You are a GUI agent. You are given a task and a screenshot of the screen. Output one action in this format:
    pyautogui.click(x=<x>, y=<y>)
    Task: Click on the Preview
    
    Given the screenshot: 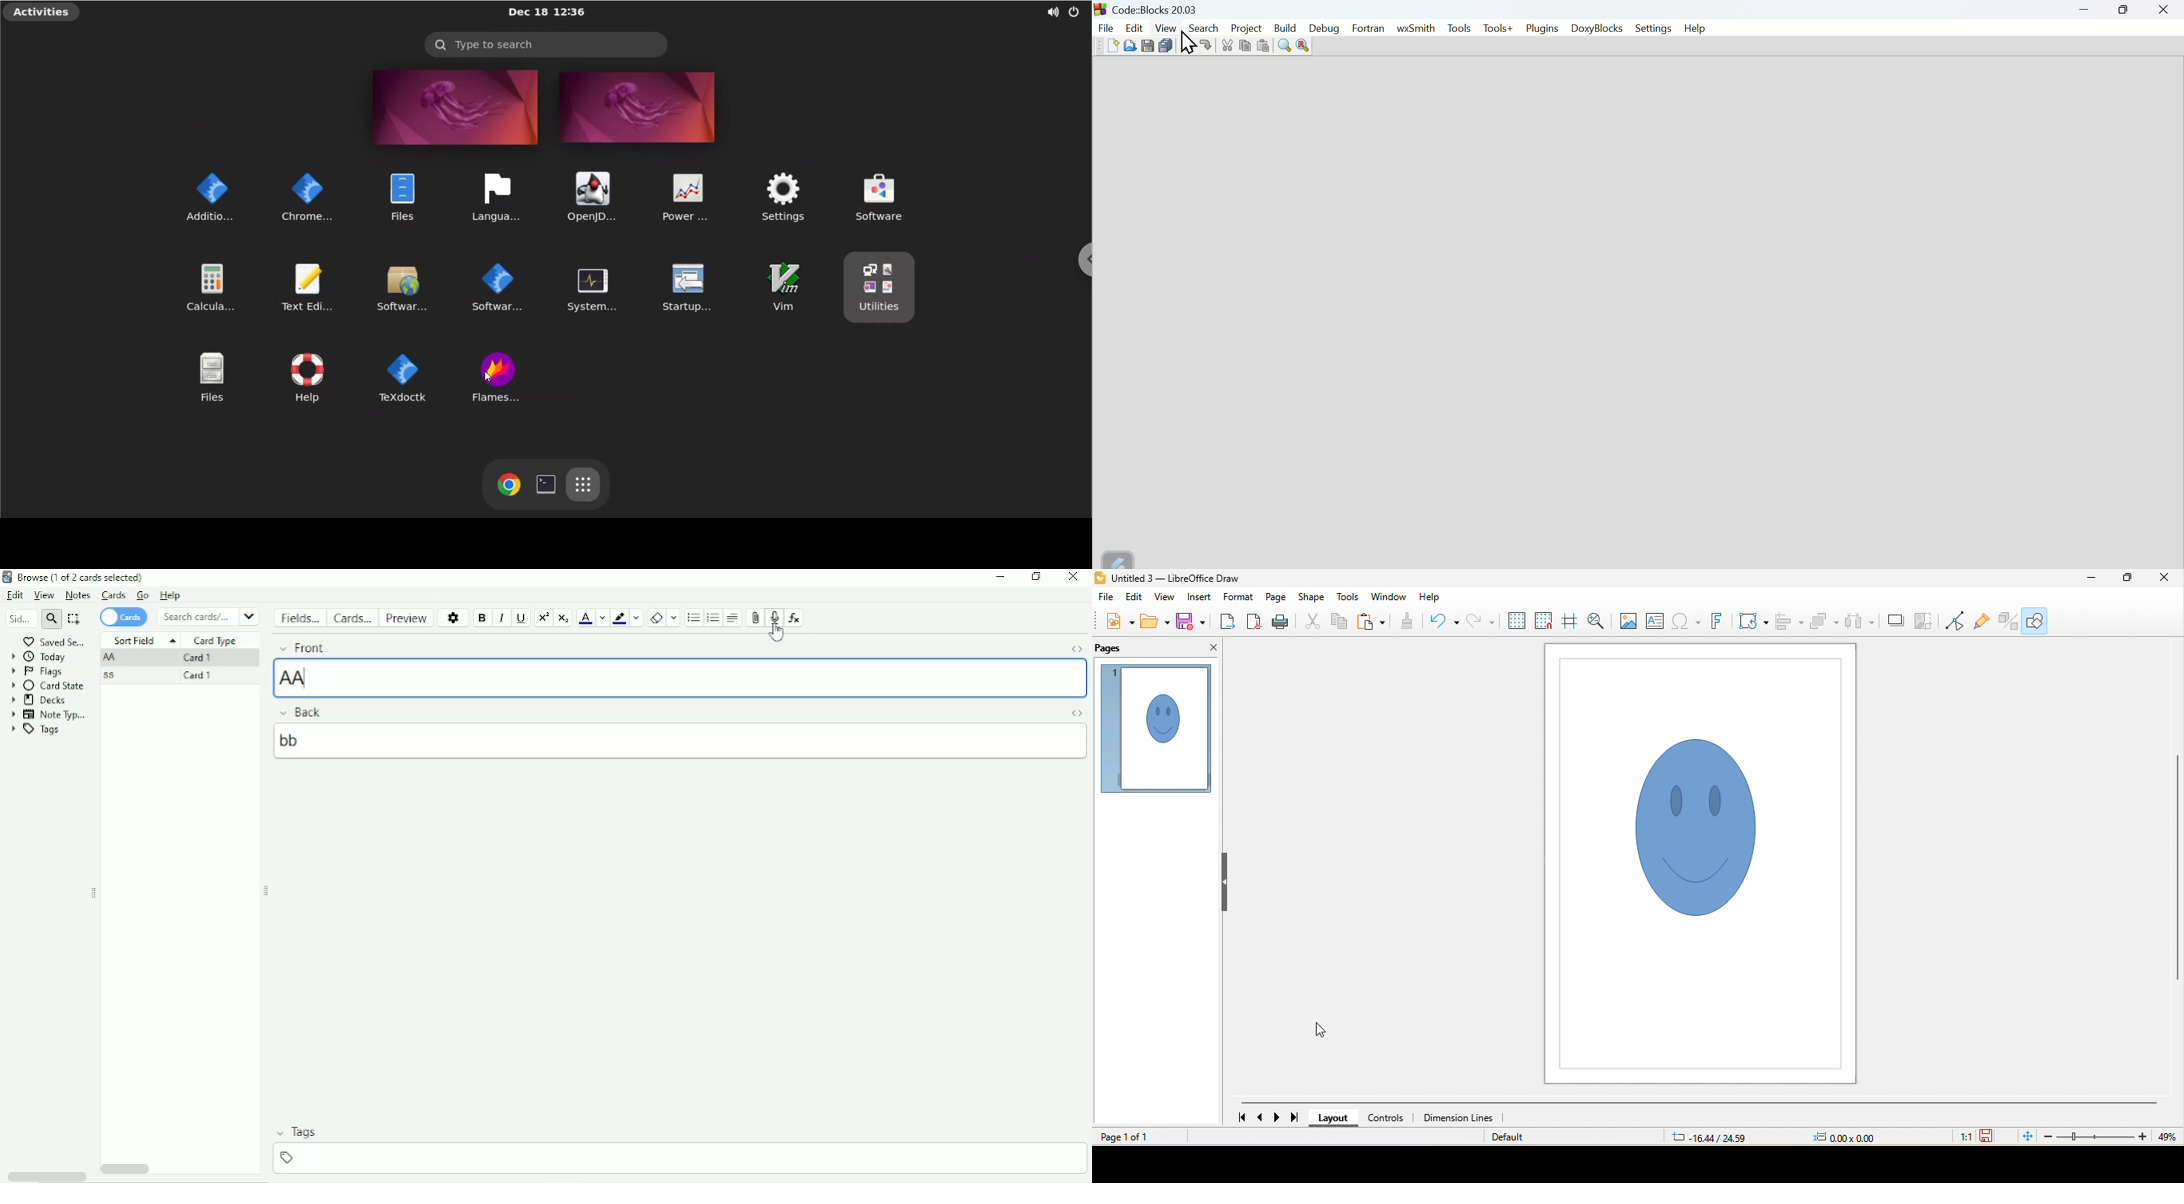 What is the action you would take?
    pyautogui.click(x=406, y=618)
    